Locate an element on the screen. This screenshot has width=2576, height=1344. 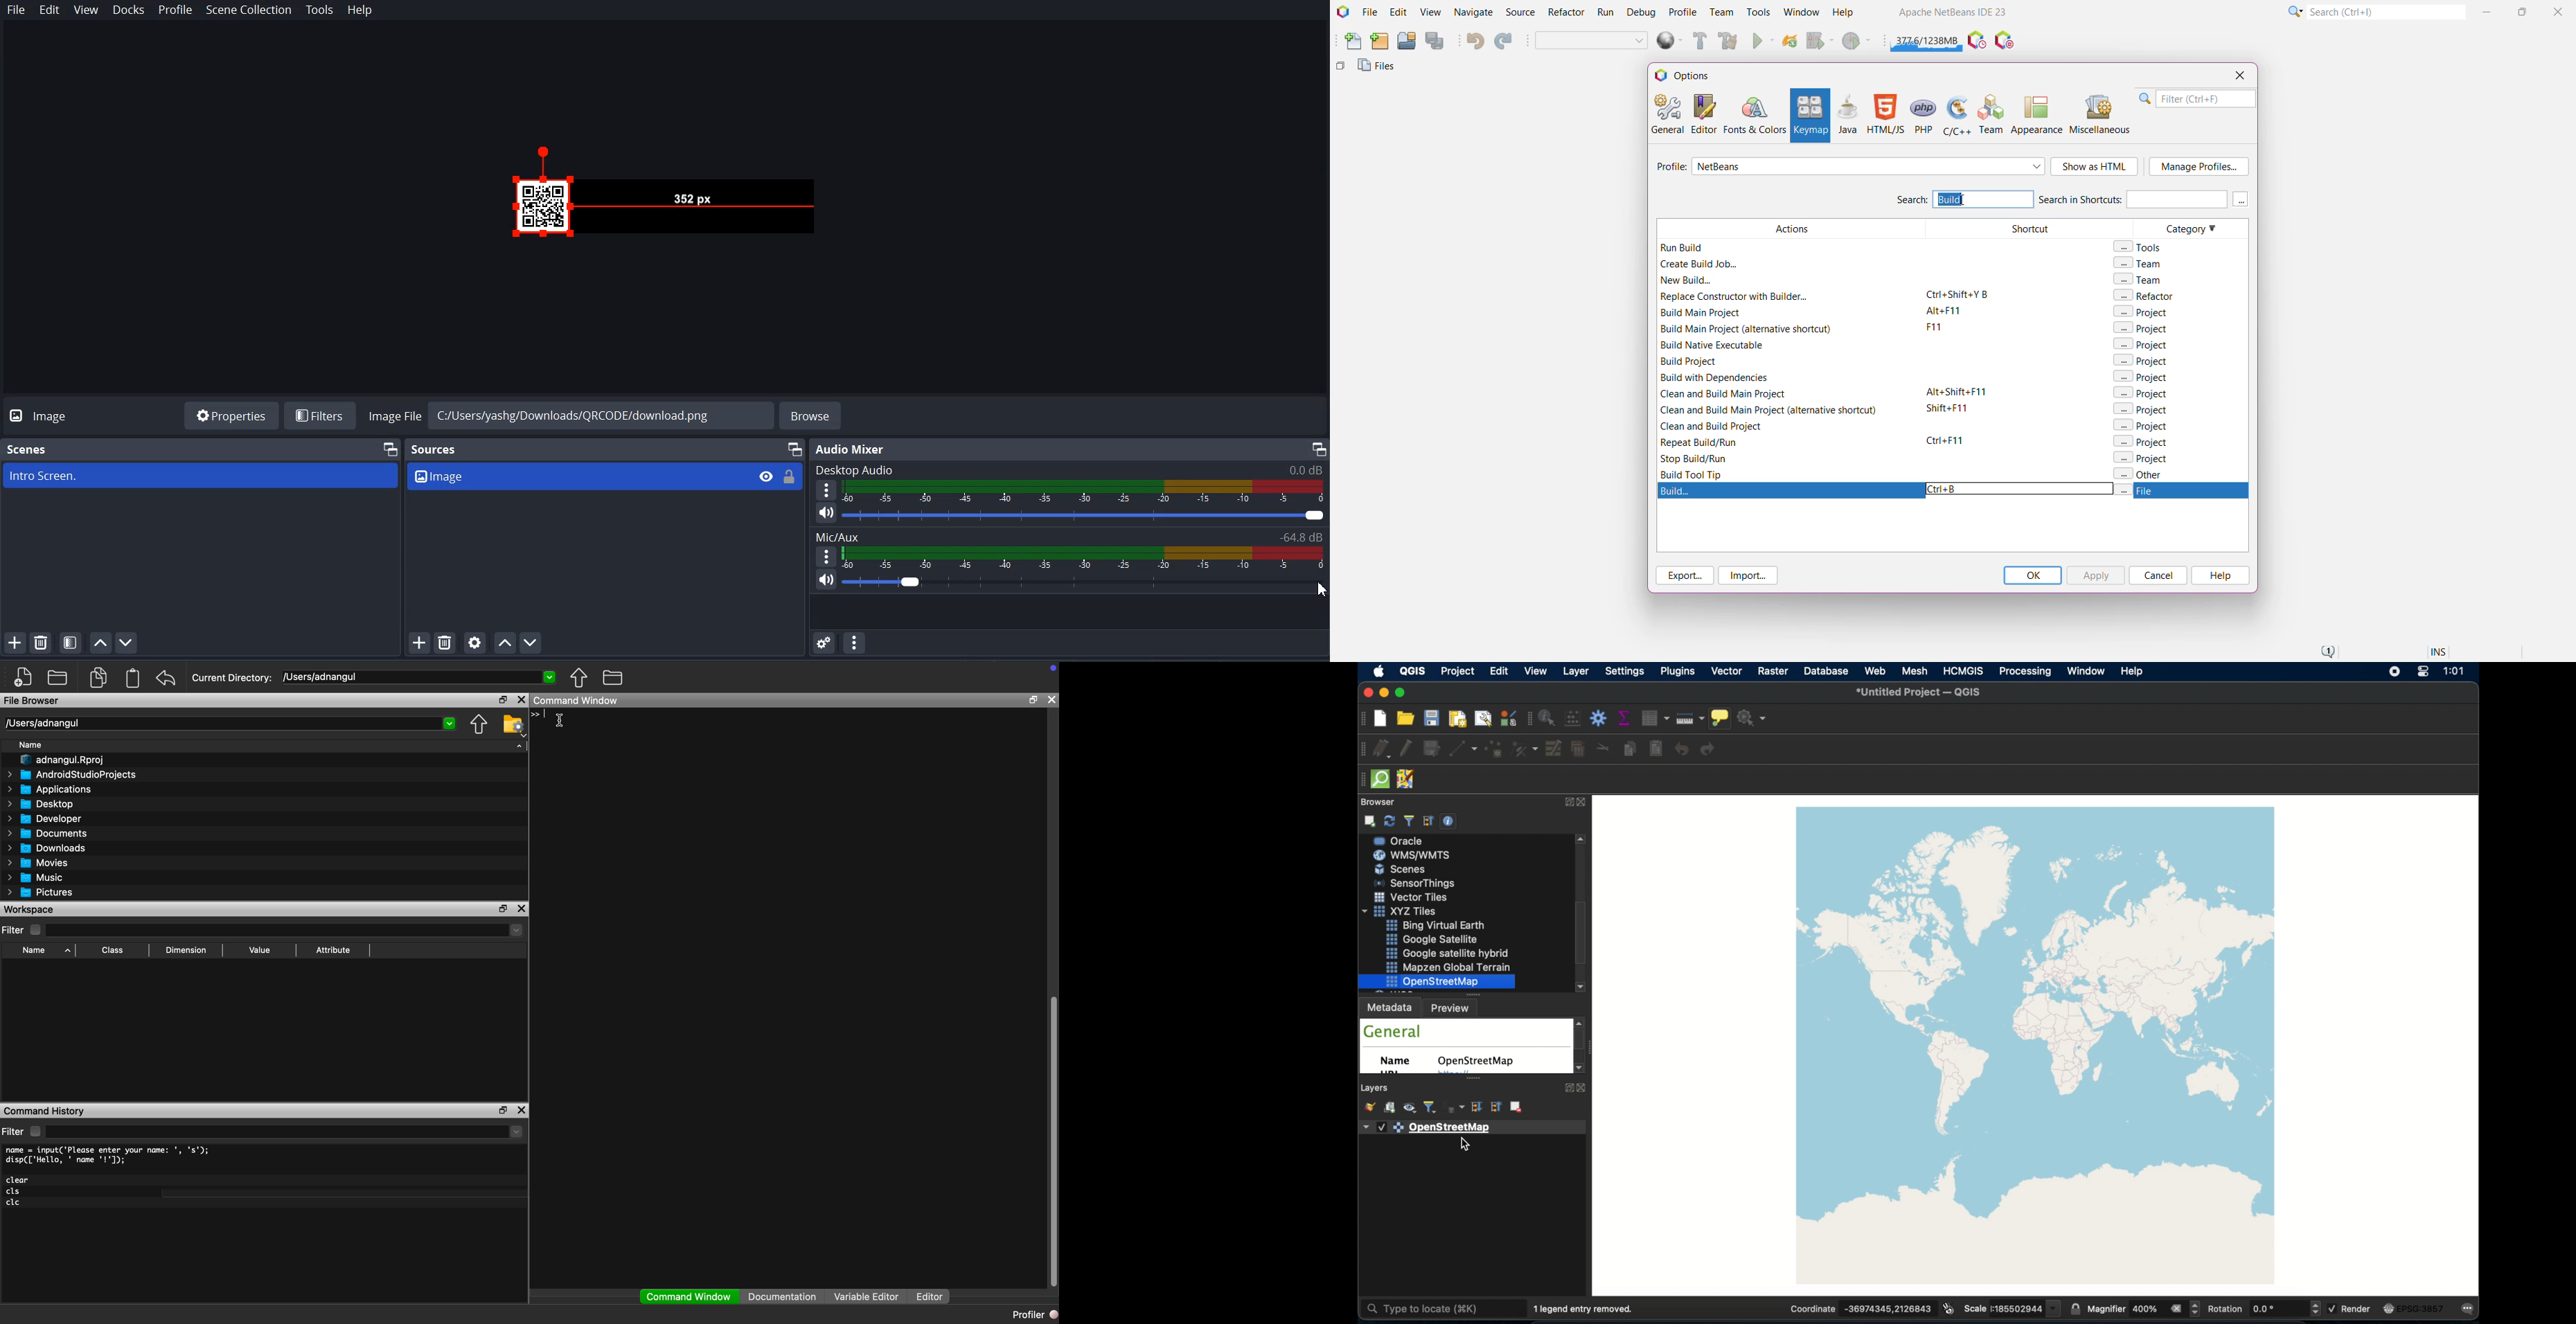
show layout manager is located at coordinates (1481, 719).